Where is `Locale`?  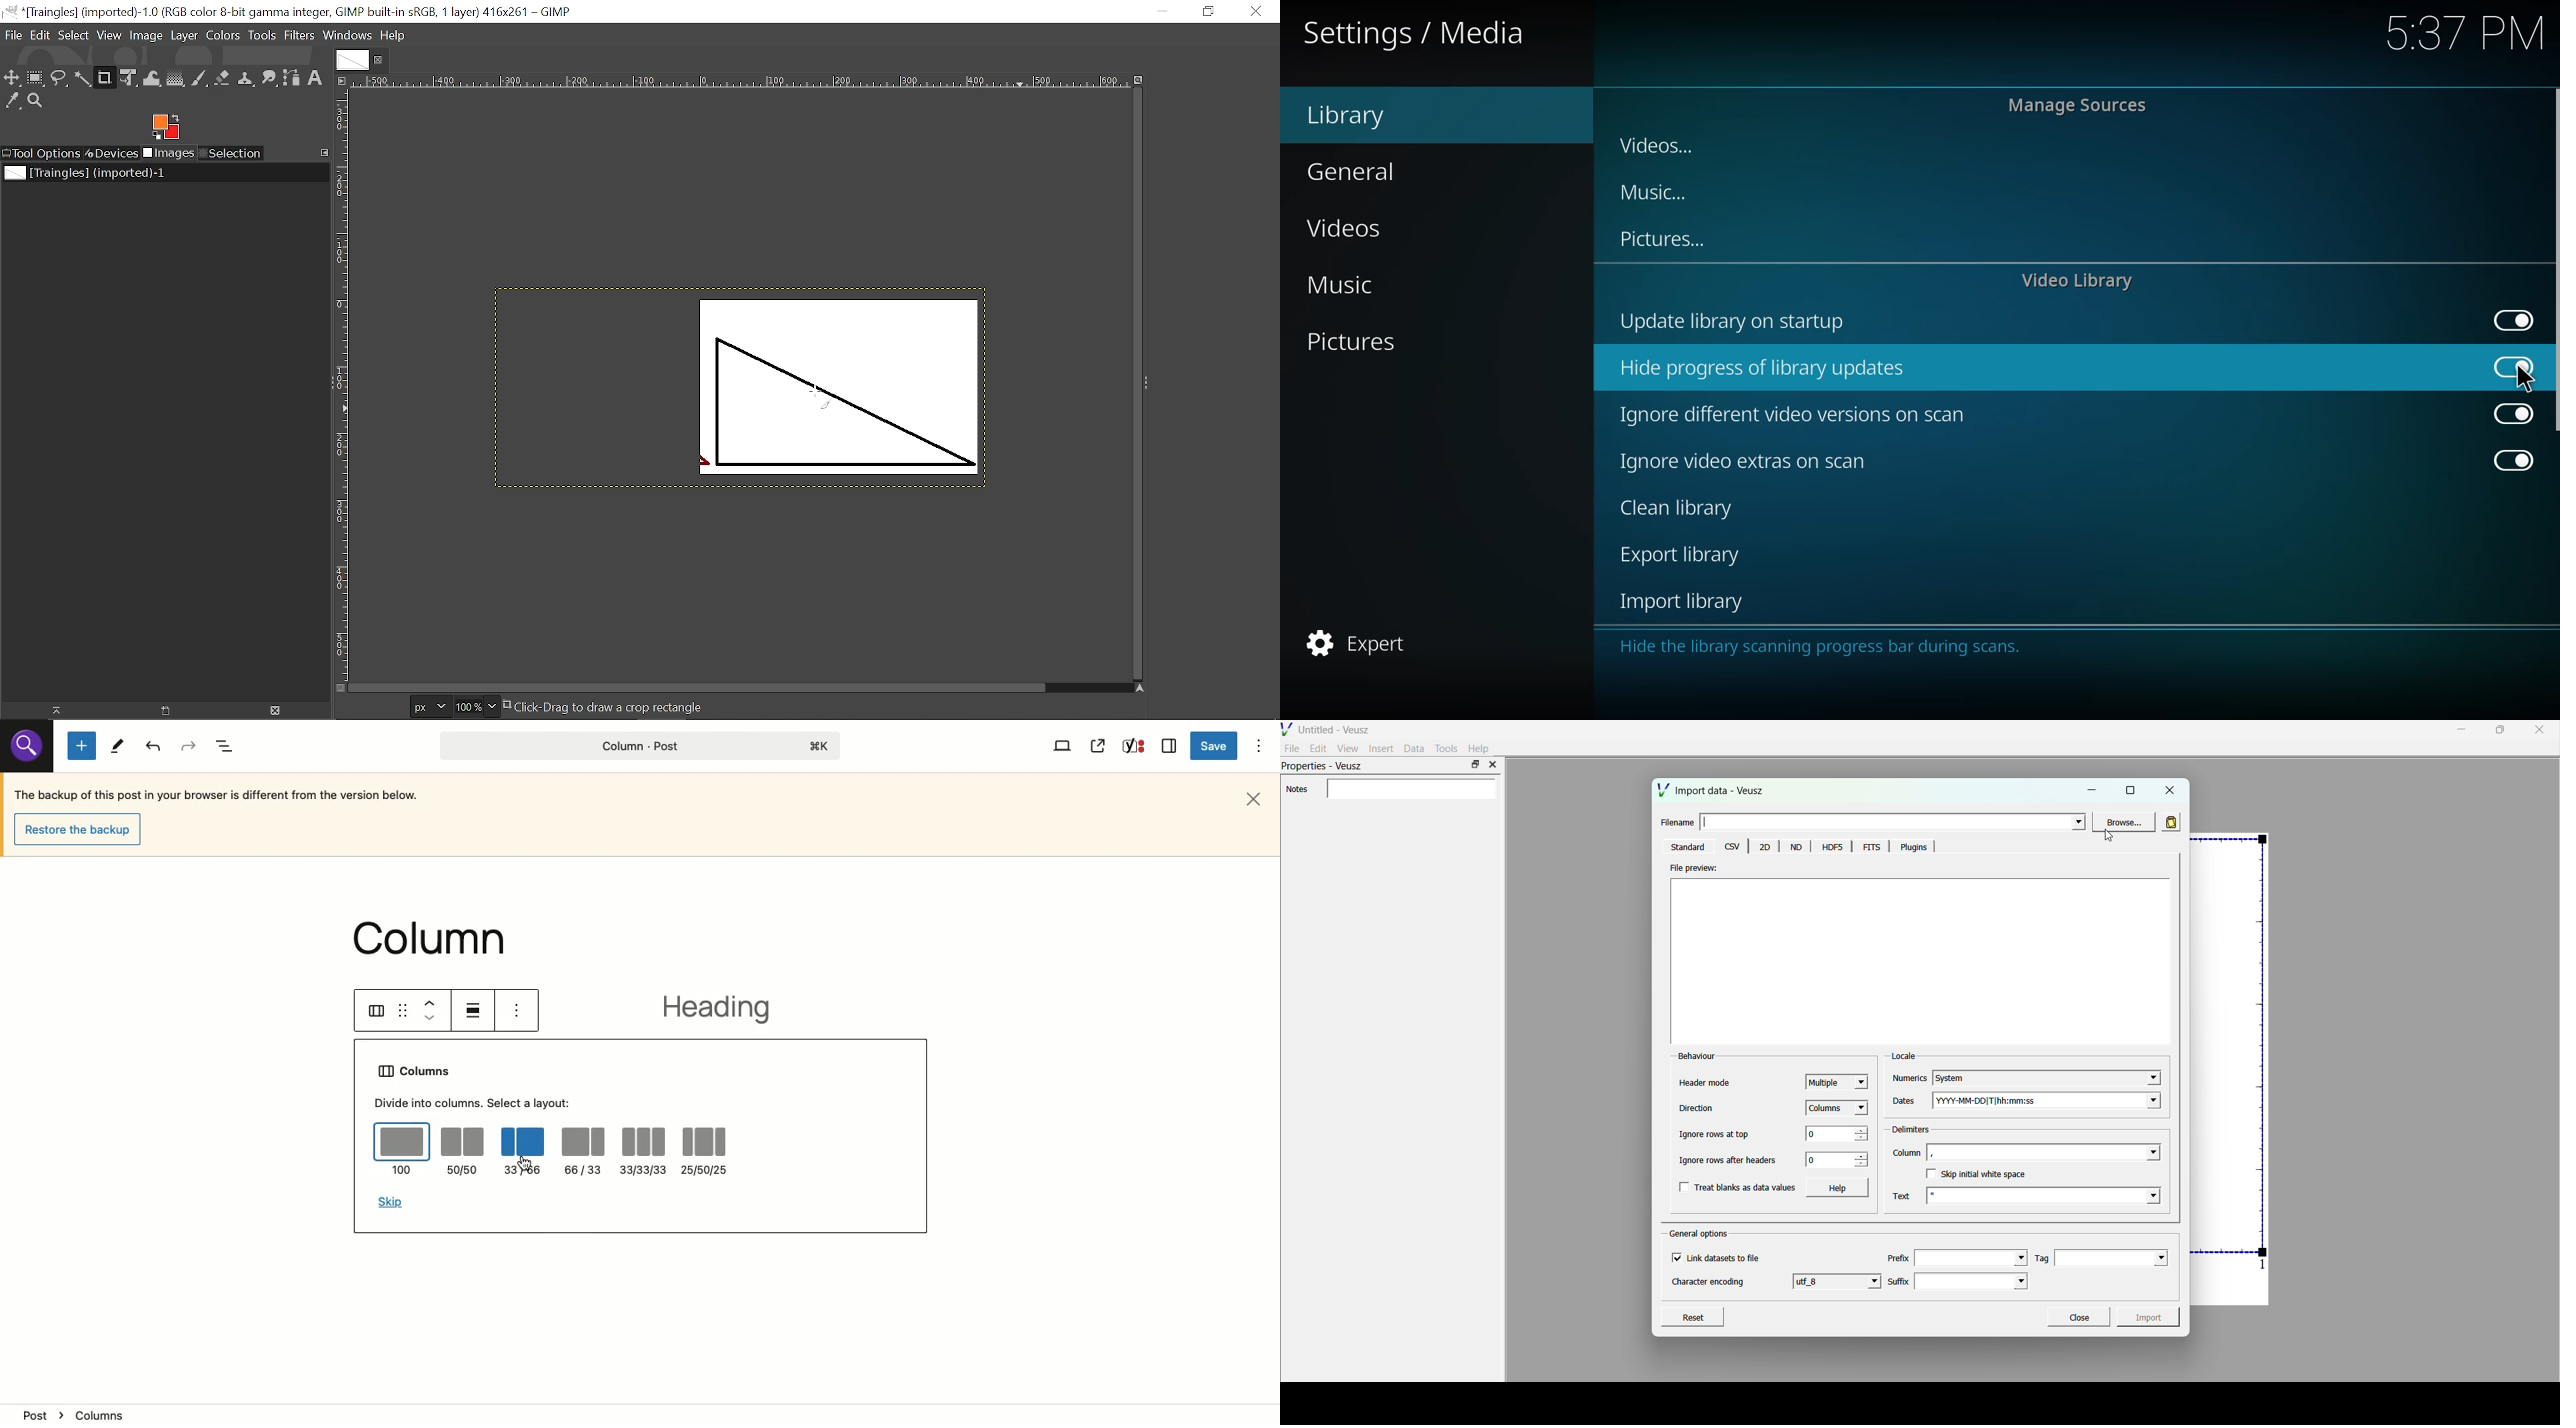 Locale is located at coordinates (1903, 1056).